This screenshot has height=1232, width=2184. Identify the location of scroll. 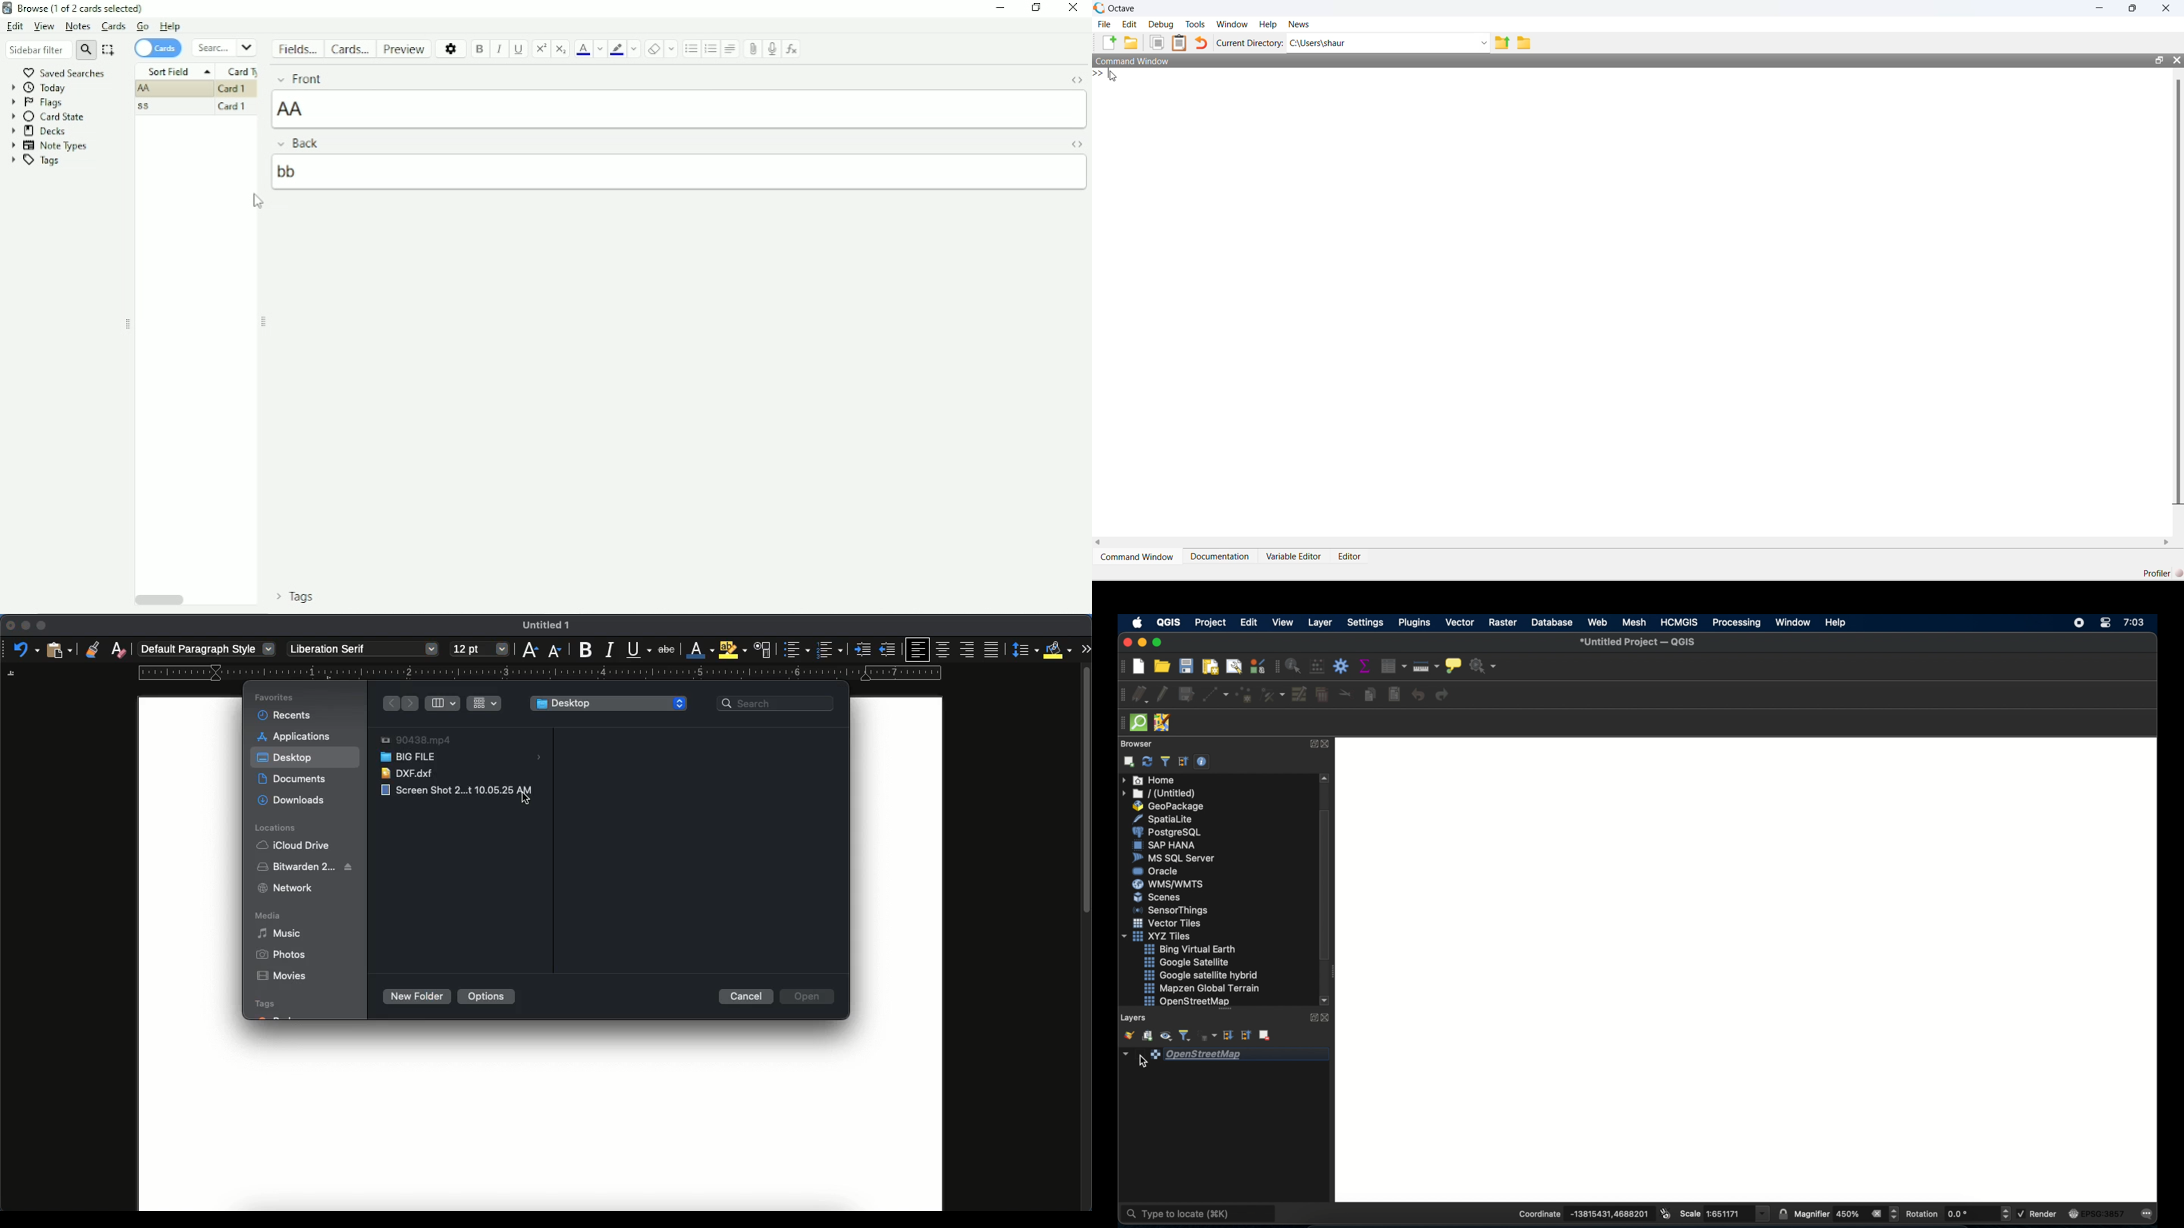
(1087, 942).